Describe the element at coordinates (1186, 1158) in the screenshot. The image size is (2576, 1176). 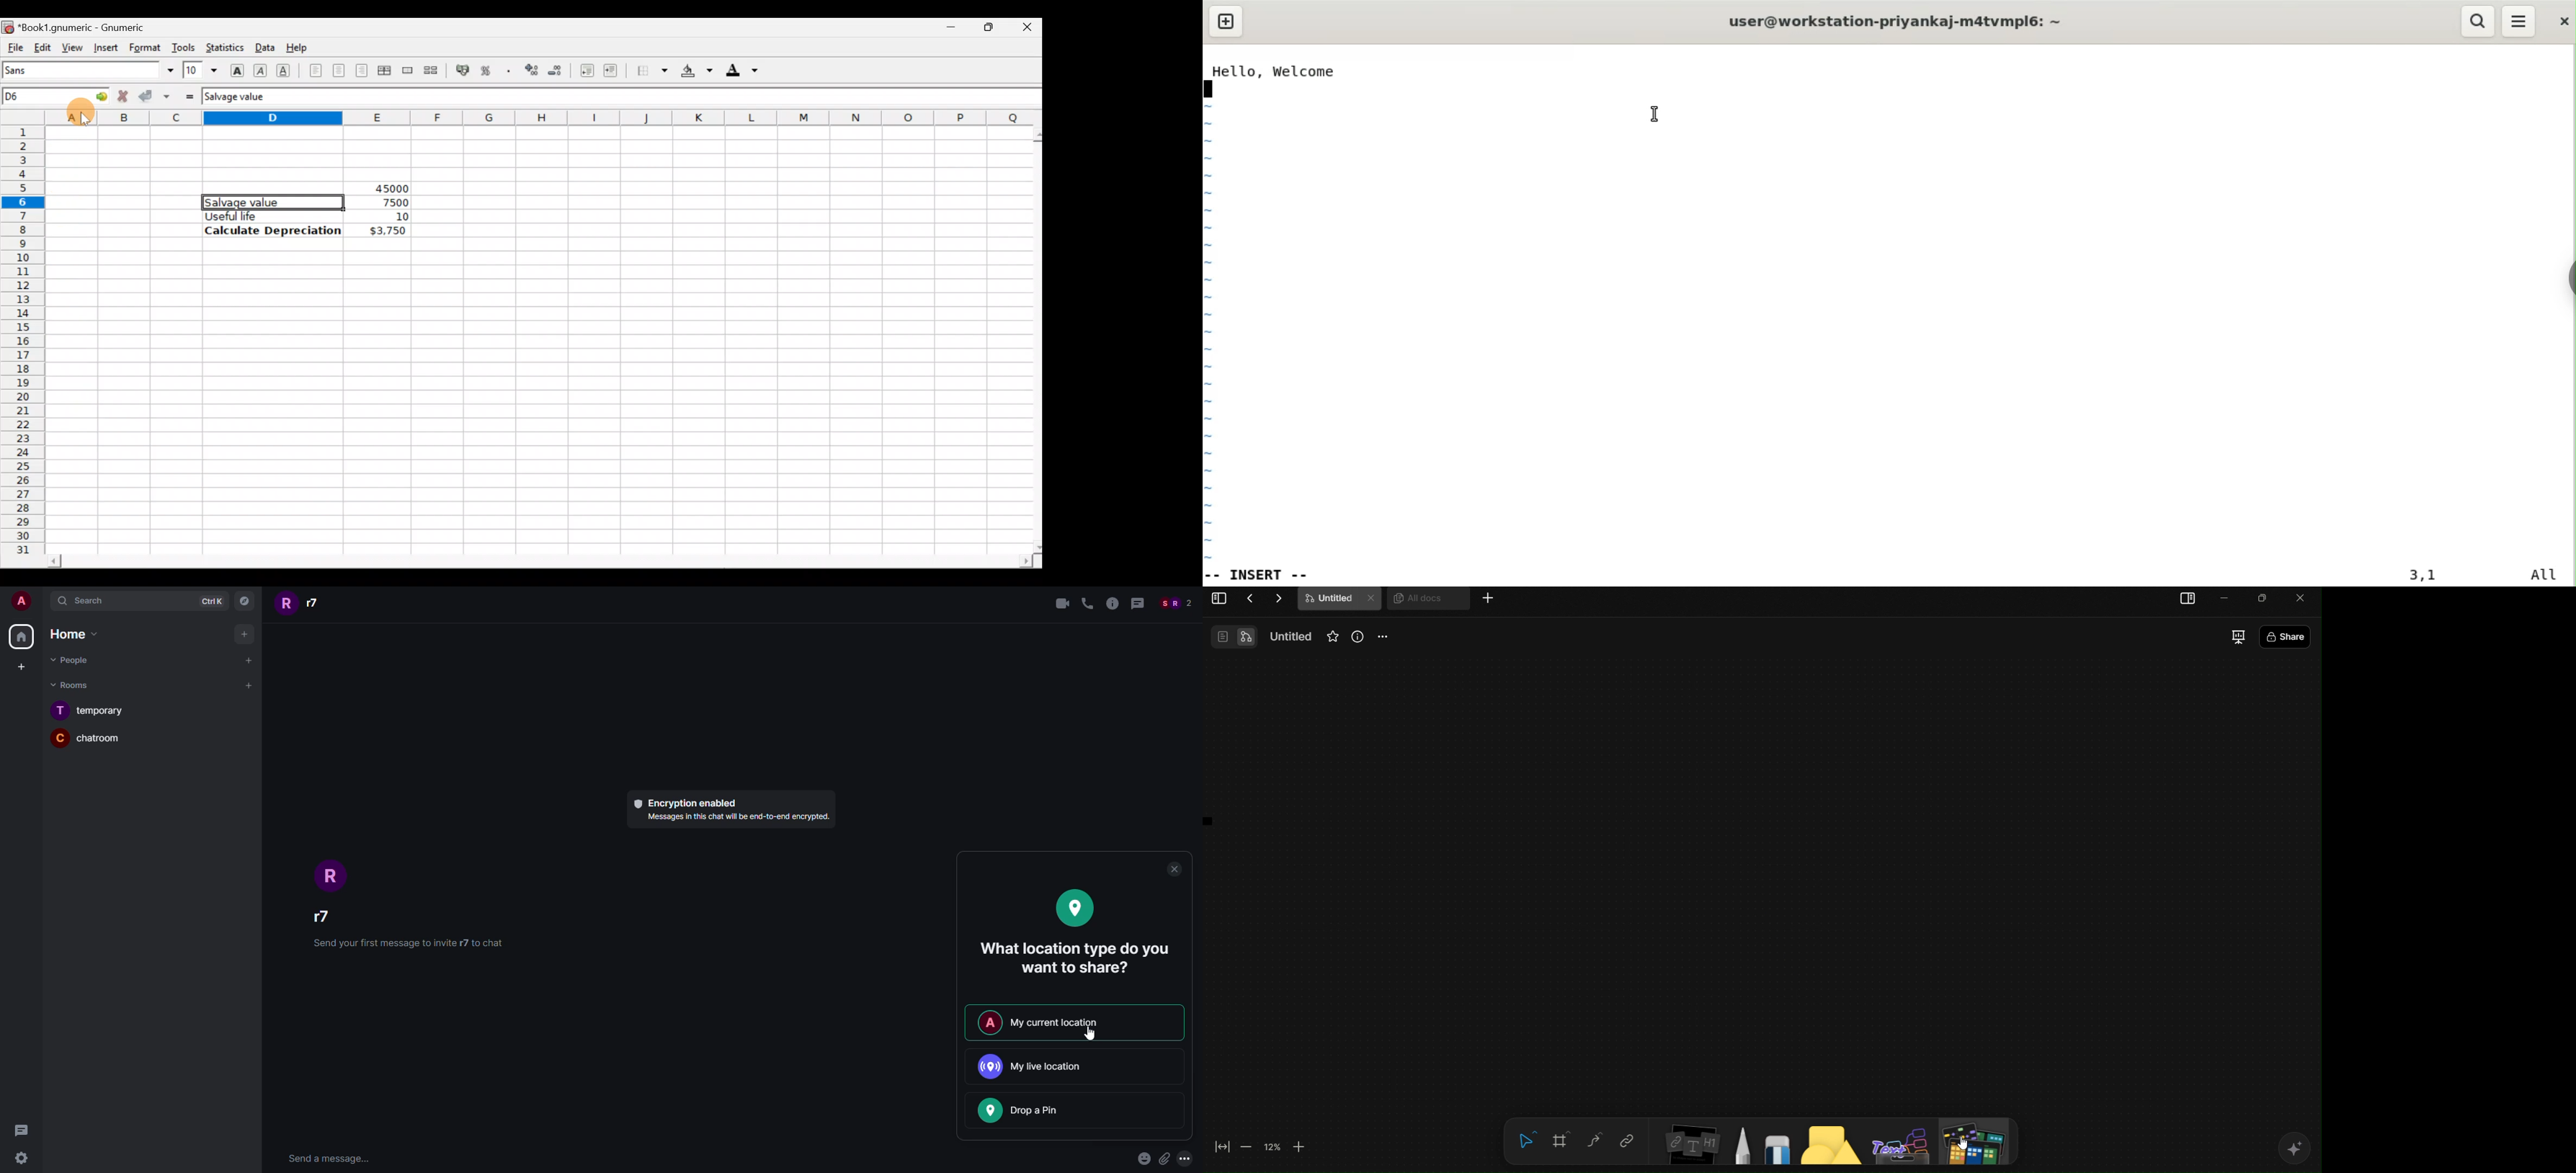
I see `More options` at that location.